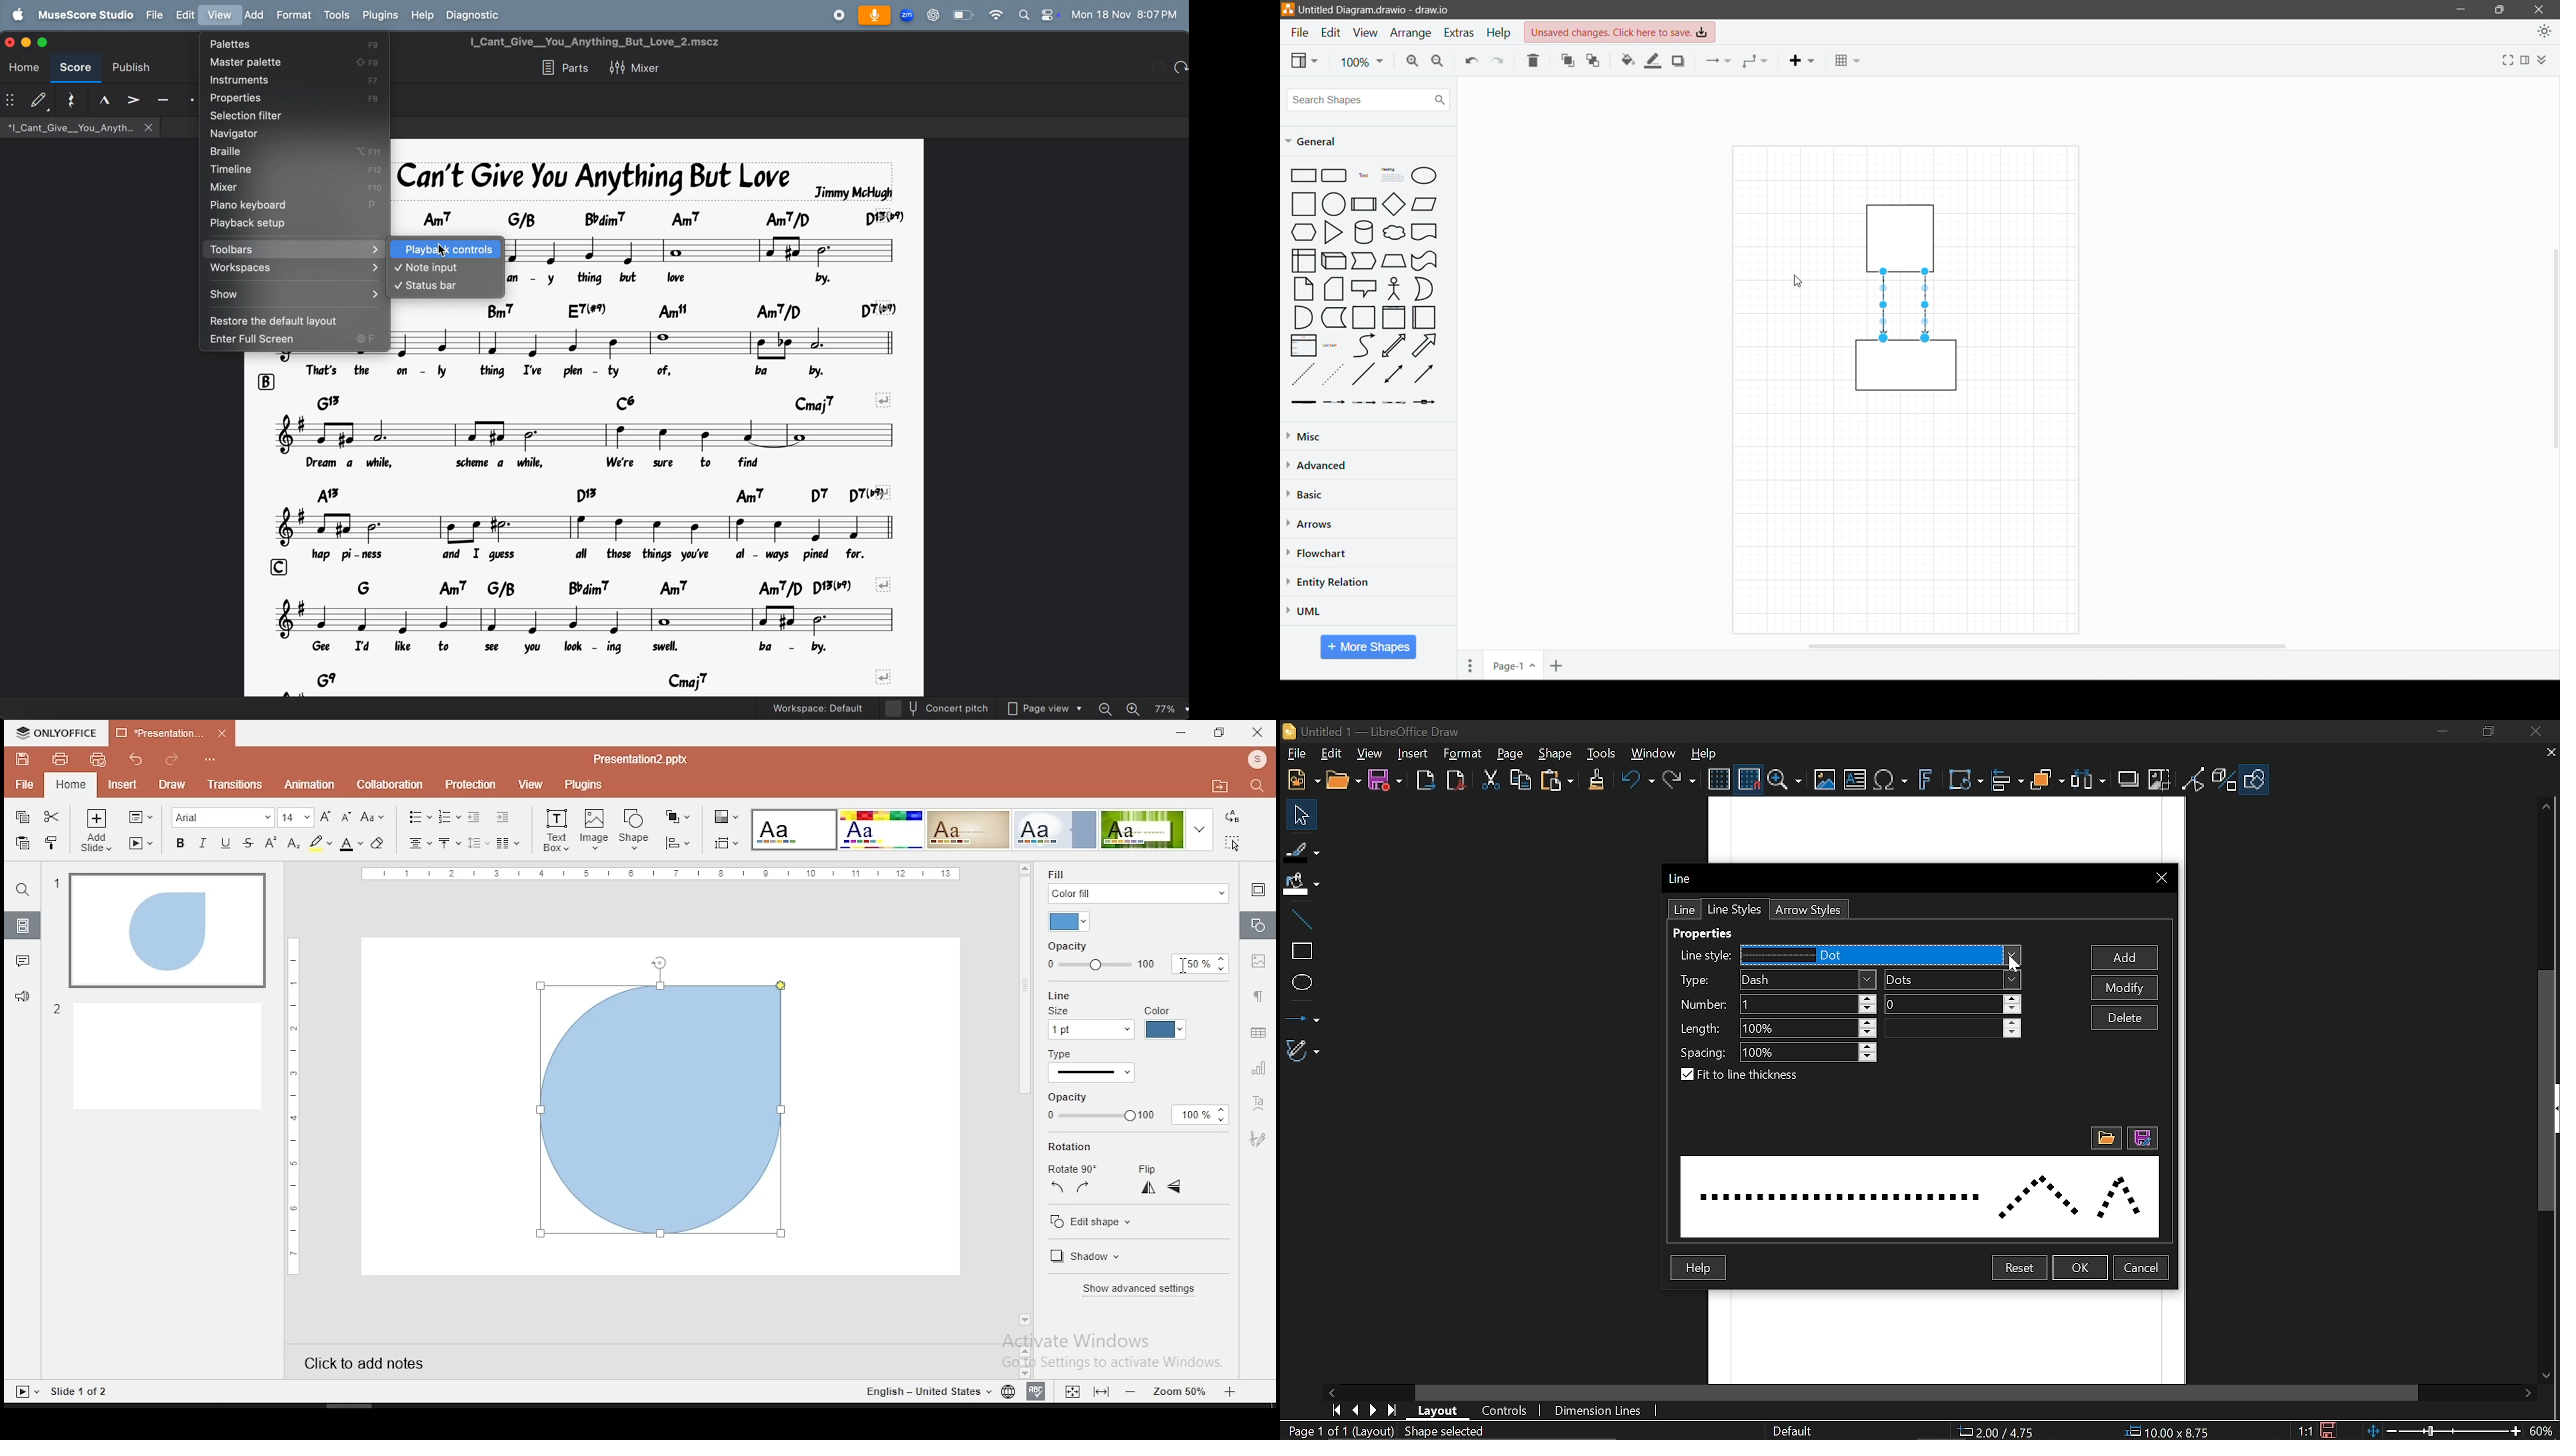 This screenshot has width=2576, height=1456. I want to click on workspaces, so click(295, 271).